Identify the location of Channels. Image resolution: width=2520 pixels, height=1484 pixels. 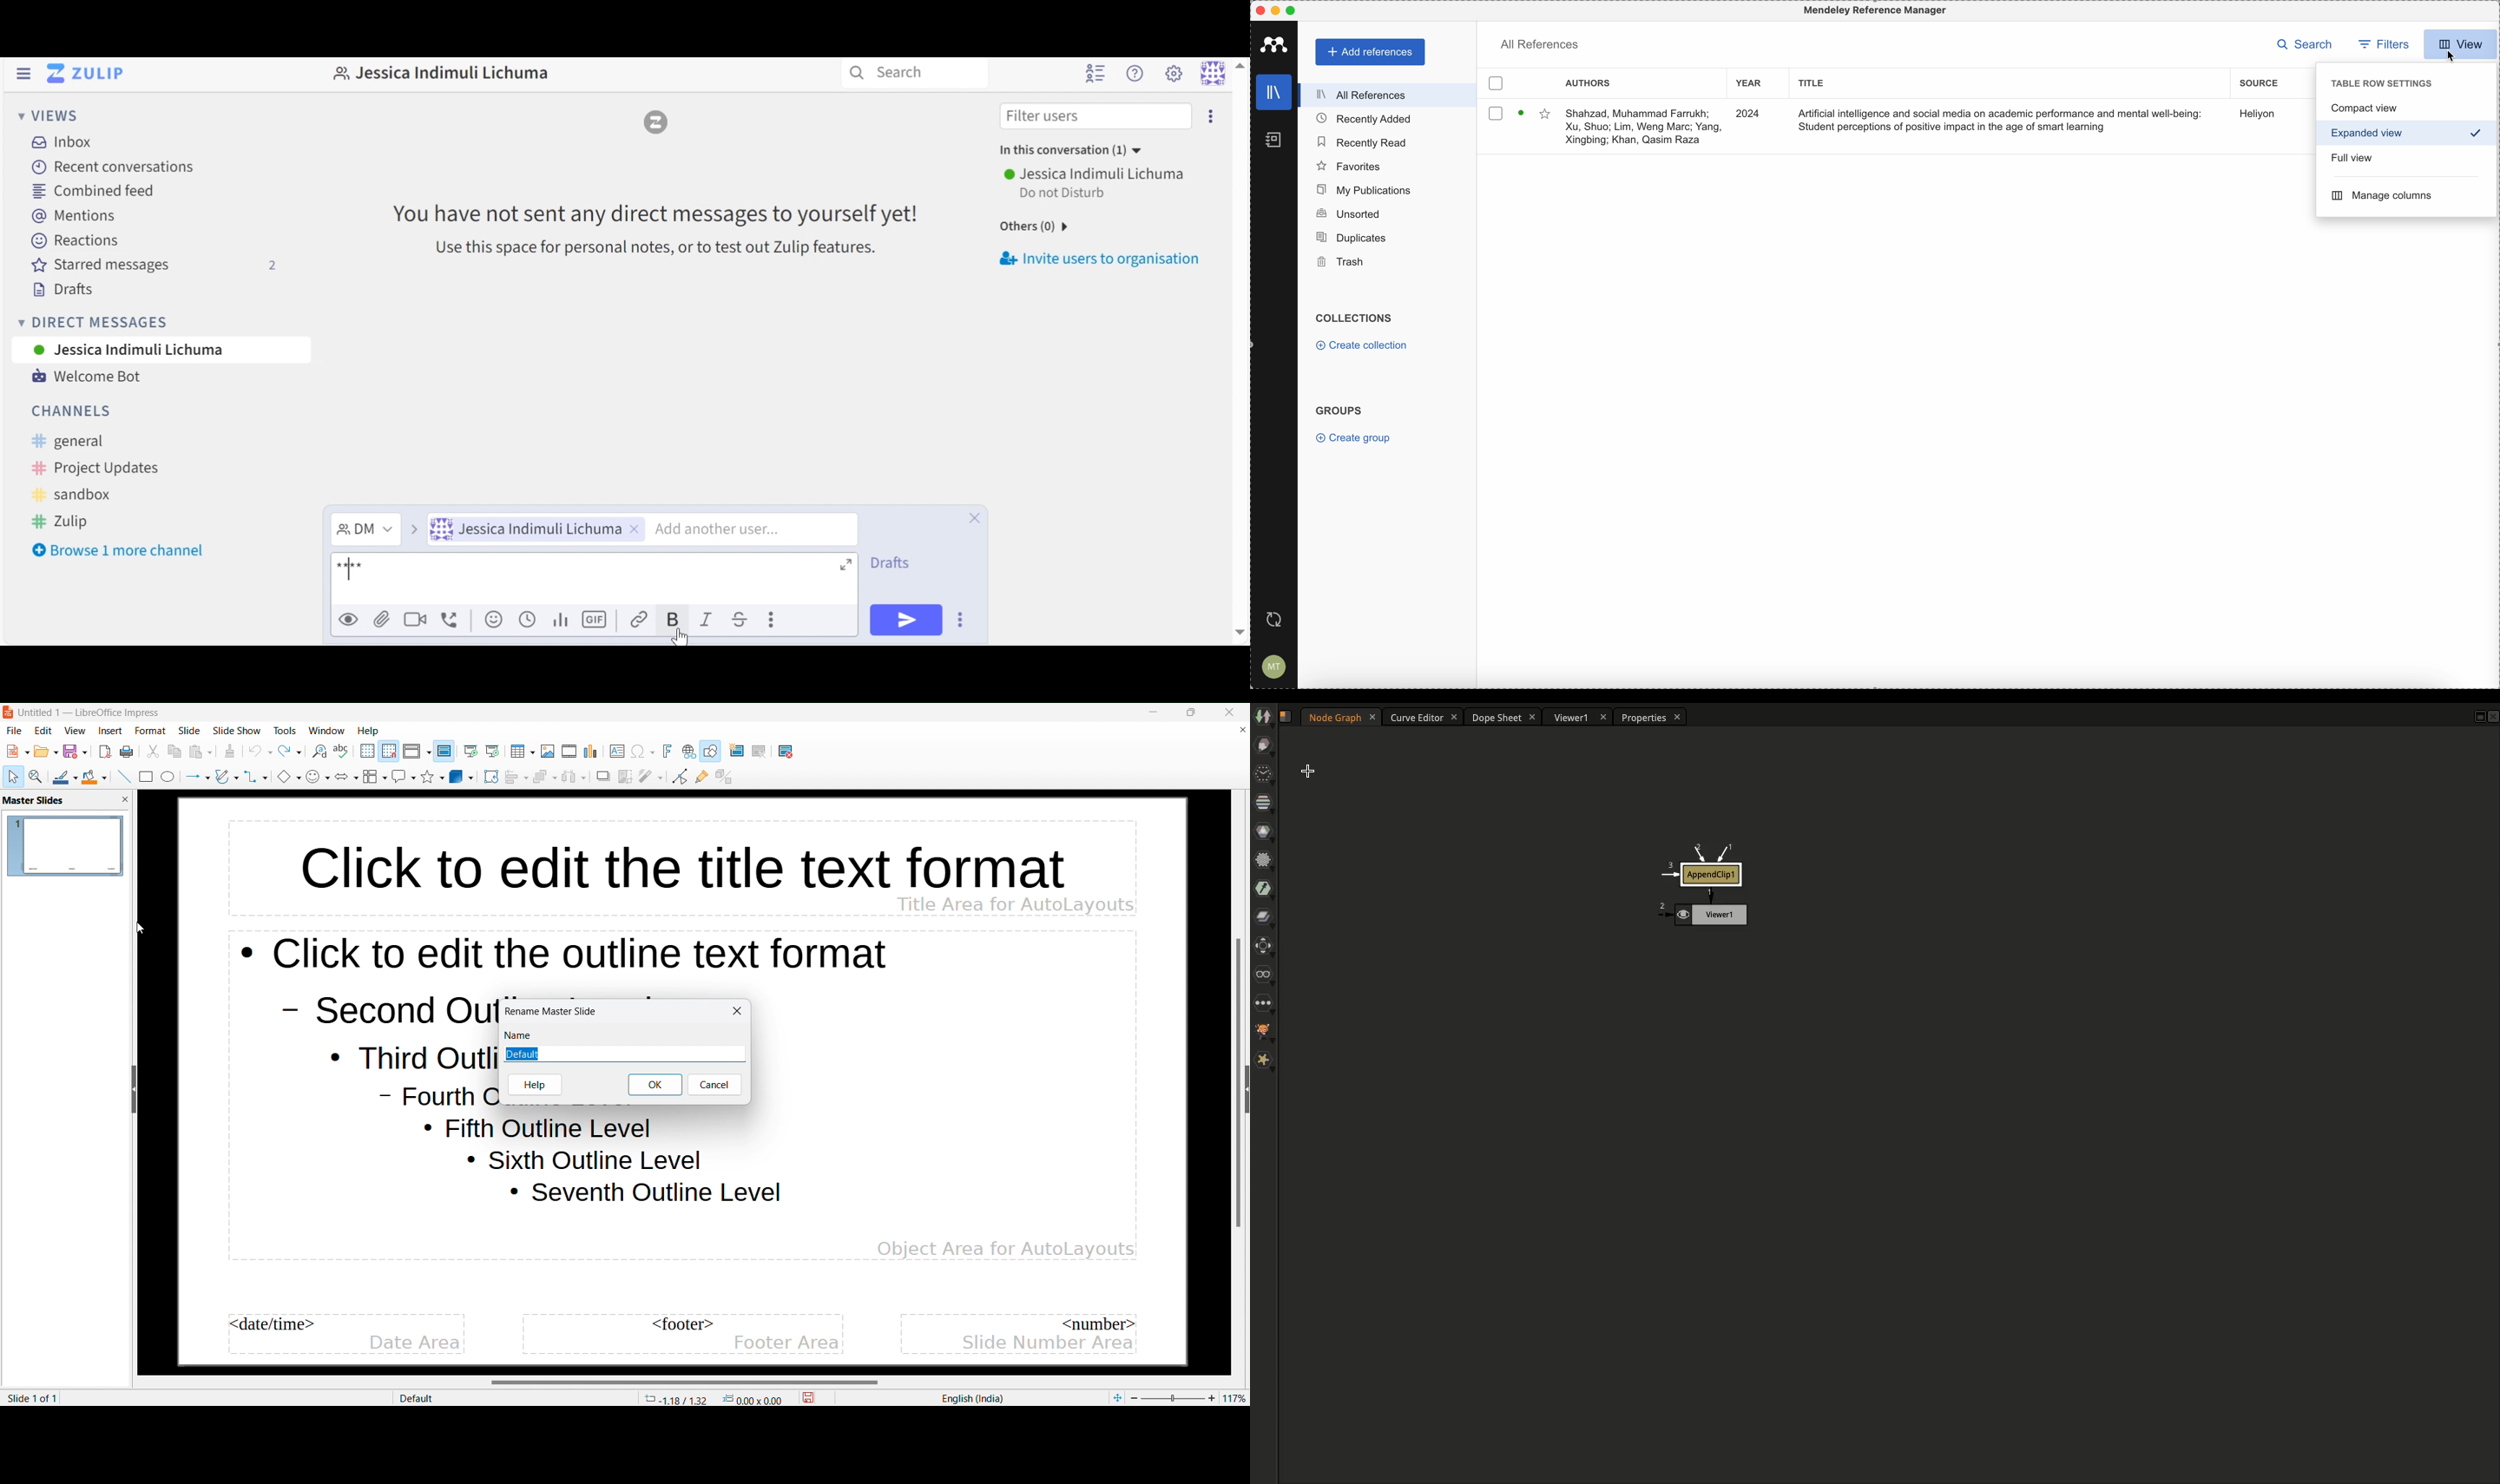
(74, 409).